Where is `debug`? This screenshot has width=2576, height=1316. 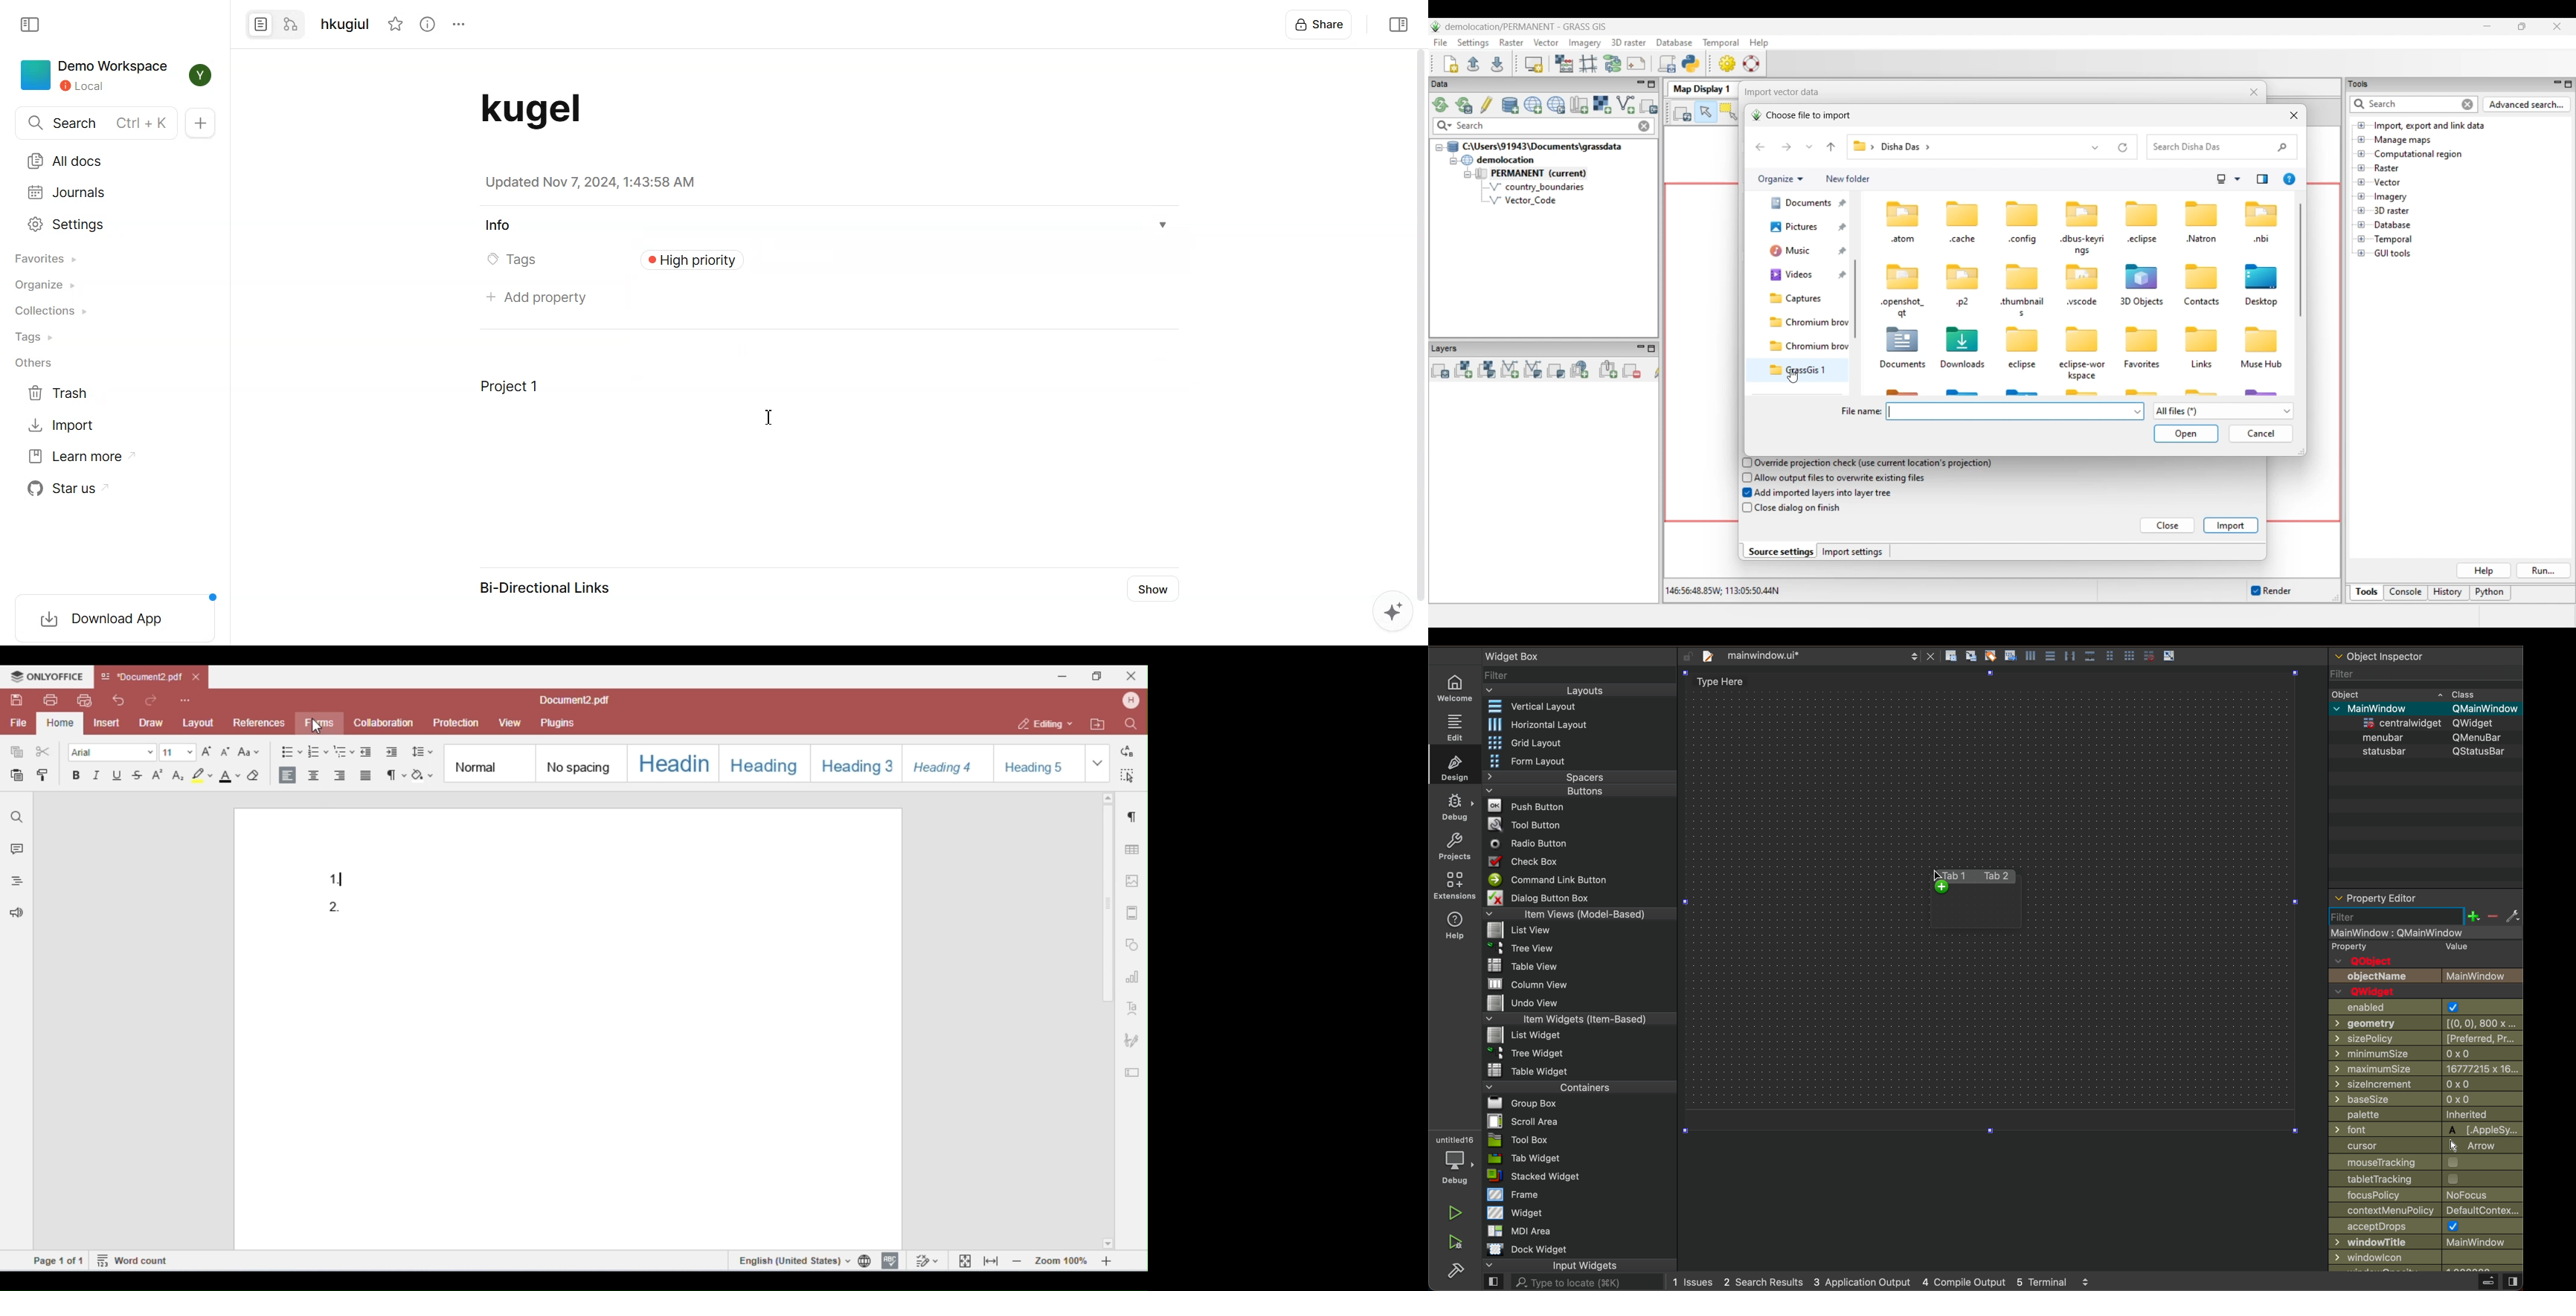 debug is located at coordinates (1455, 806).